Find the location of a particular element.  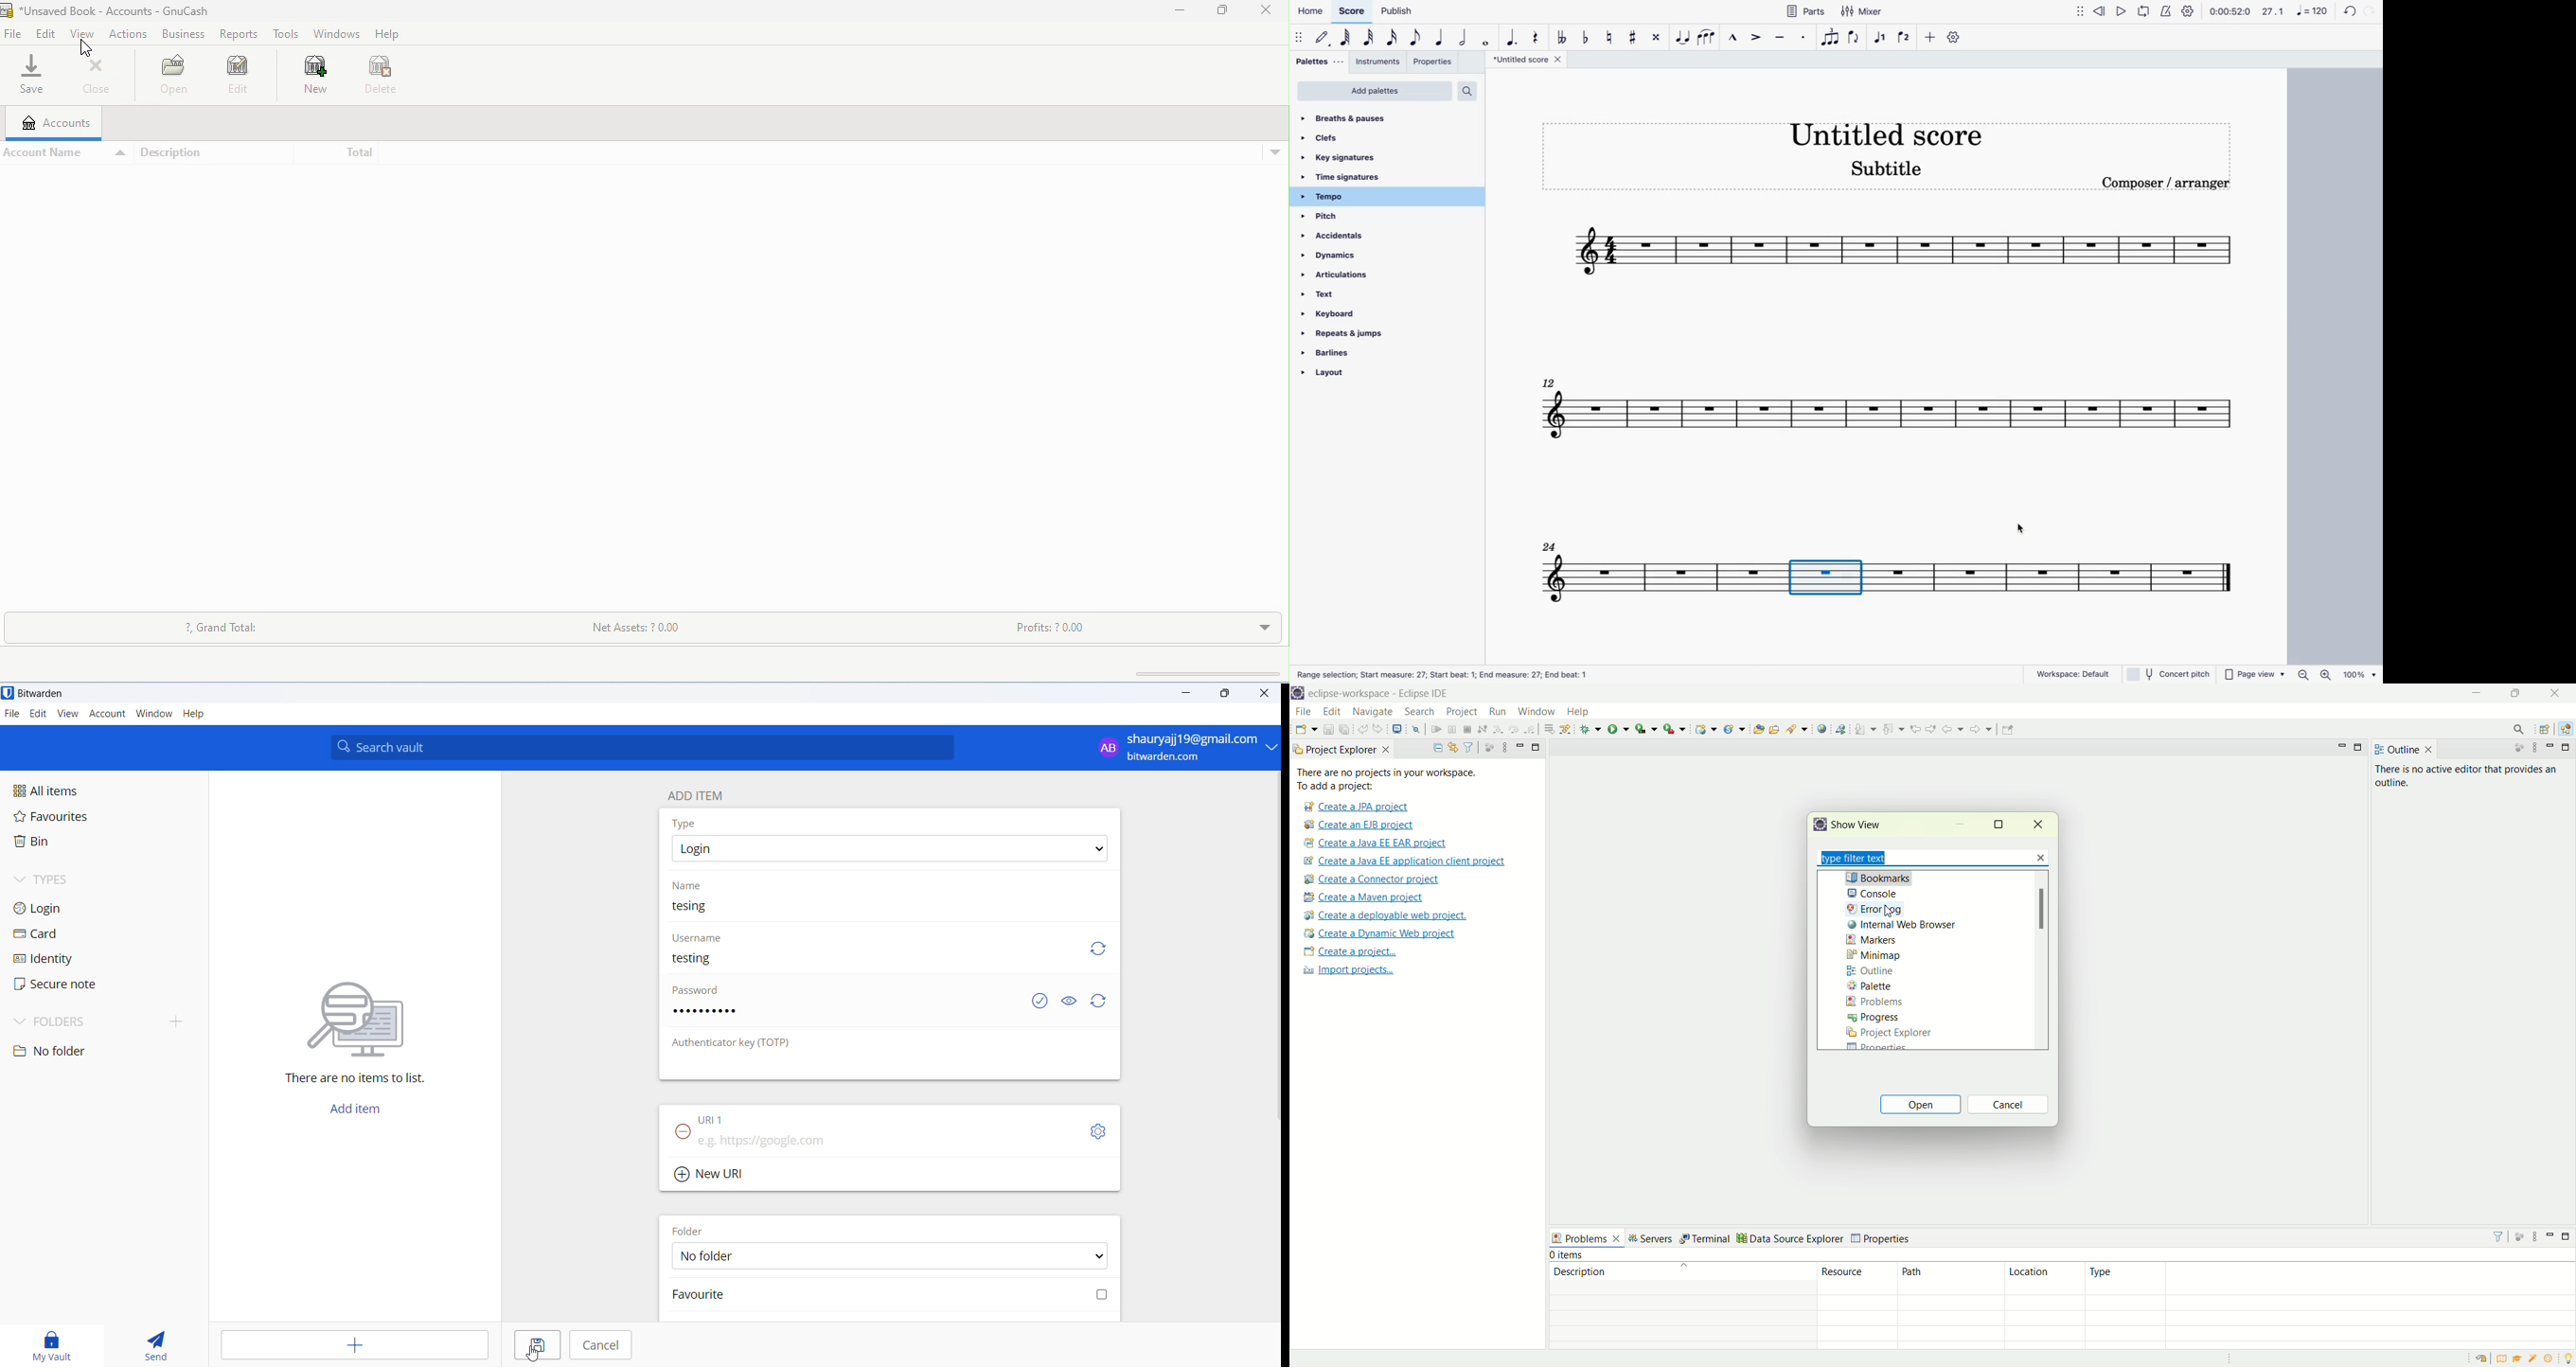

slur is located at coordinates (1708, 38).